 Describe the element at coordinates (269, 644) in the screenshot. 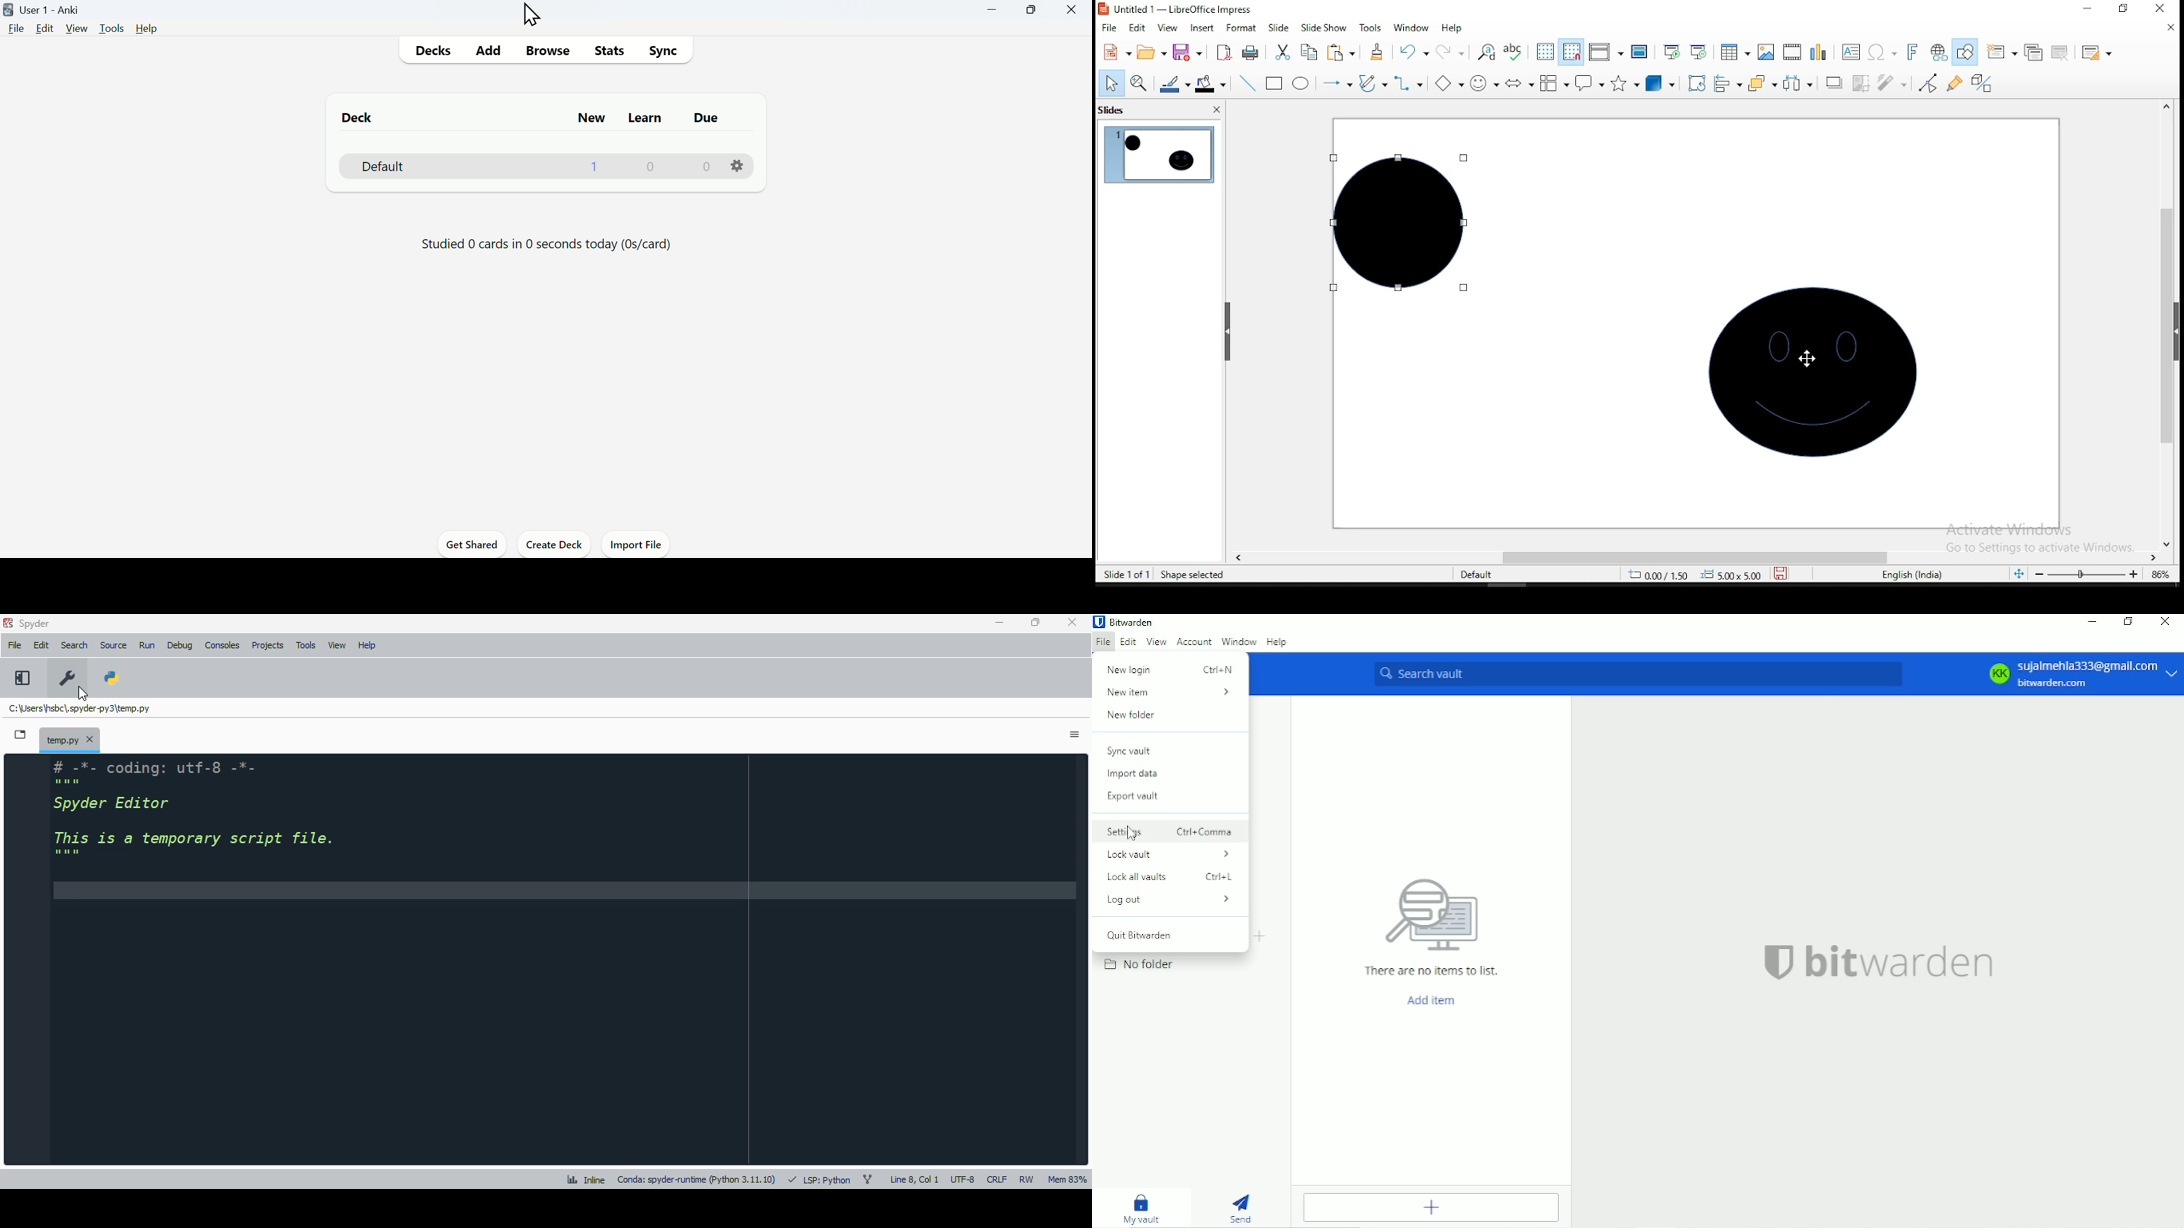

I see `projects` at that location.